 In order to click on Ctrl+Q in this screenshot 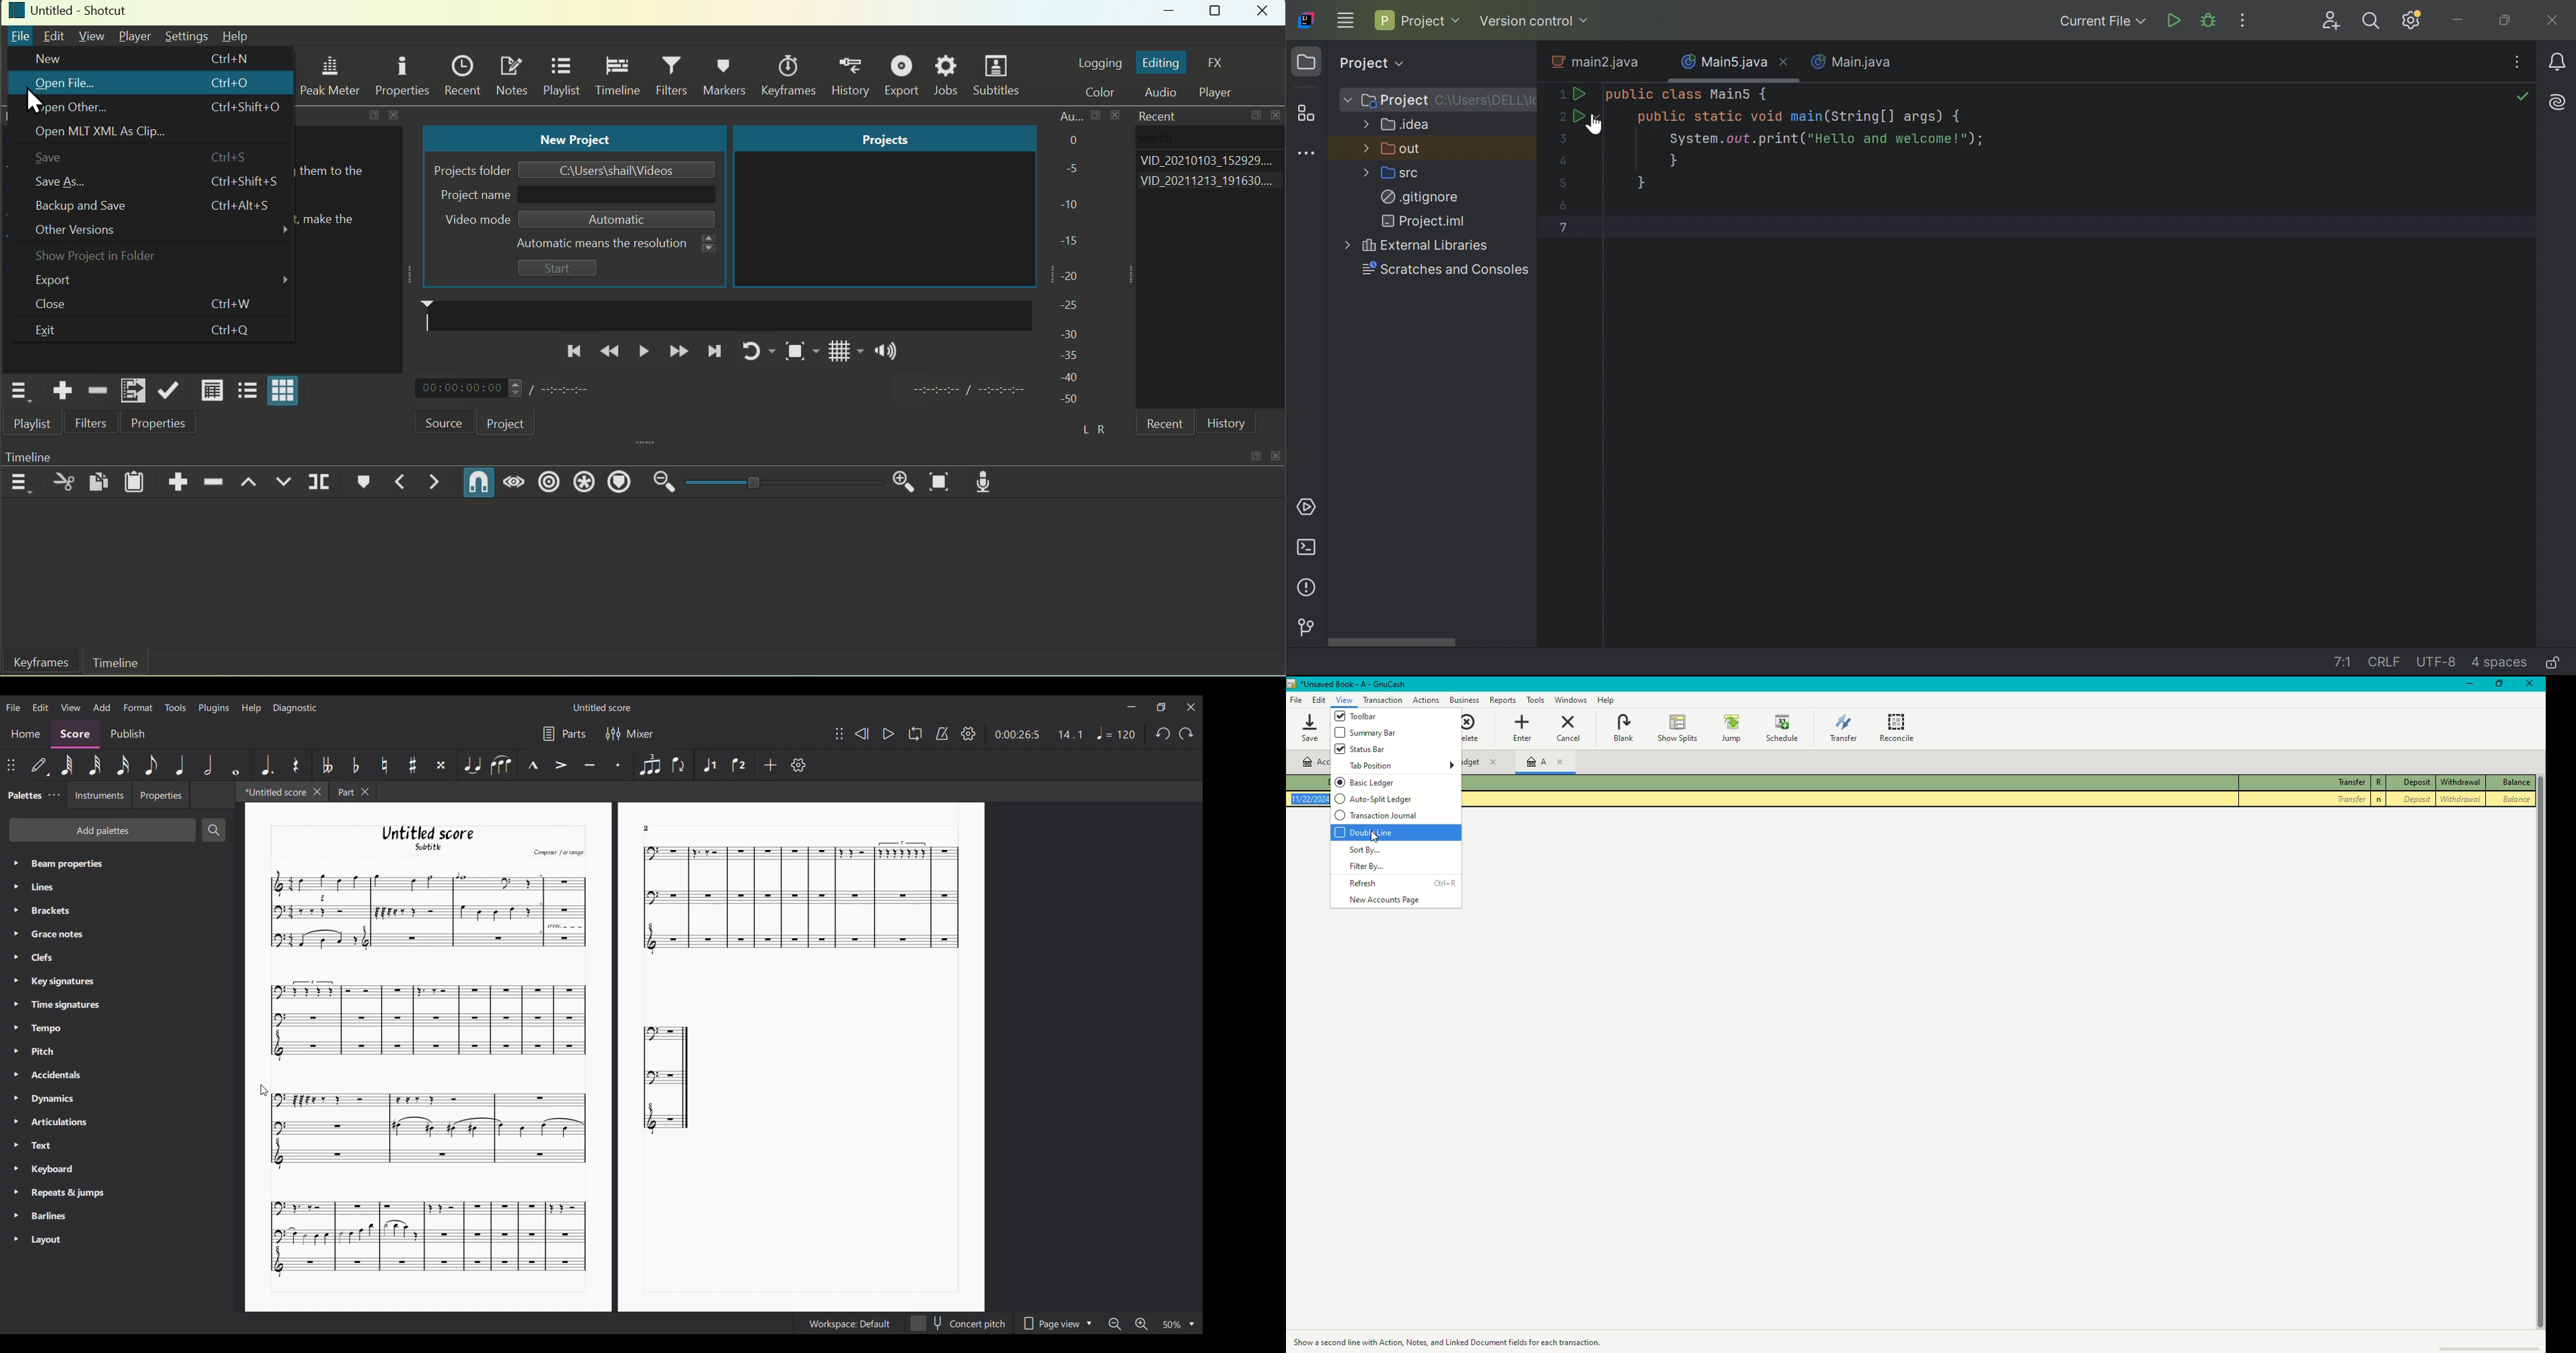, I will do `click(233, 331)`.